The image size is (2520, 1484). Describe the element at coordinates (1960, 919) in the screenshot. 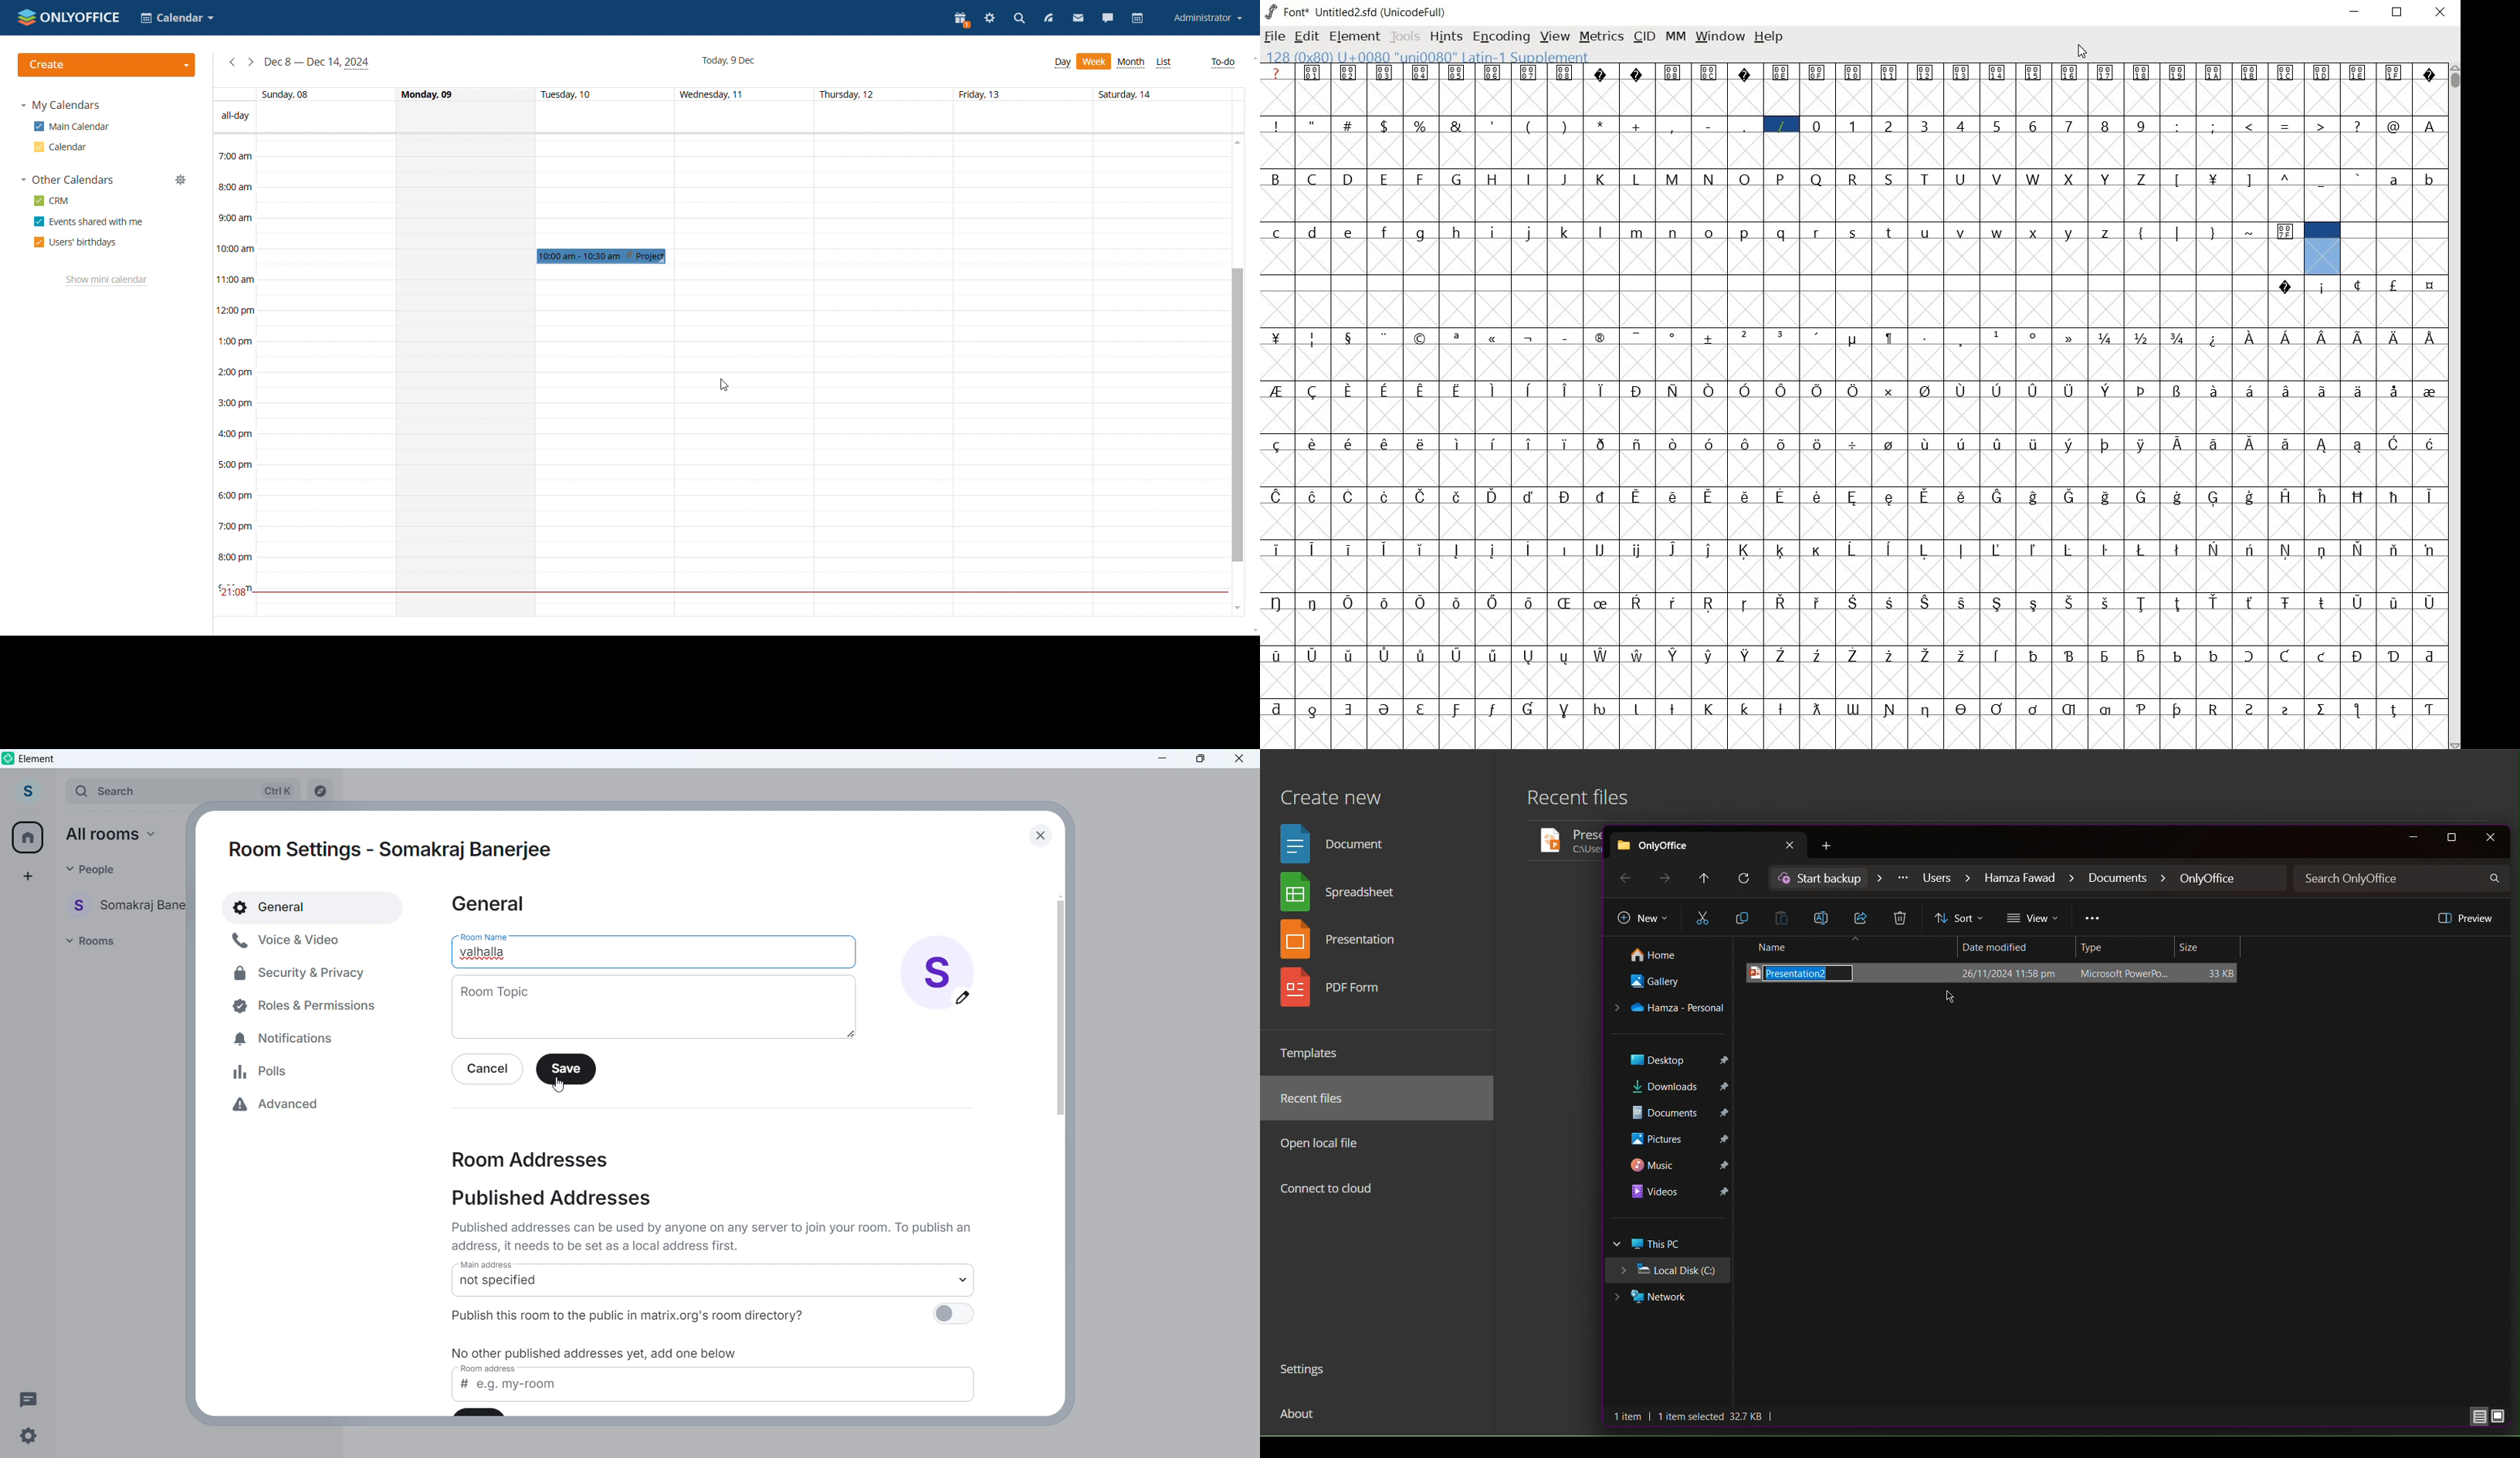

I see `Sort` at that location.